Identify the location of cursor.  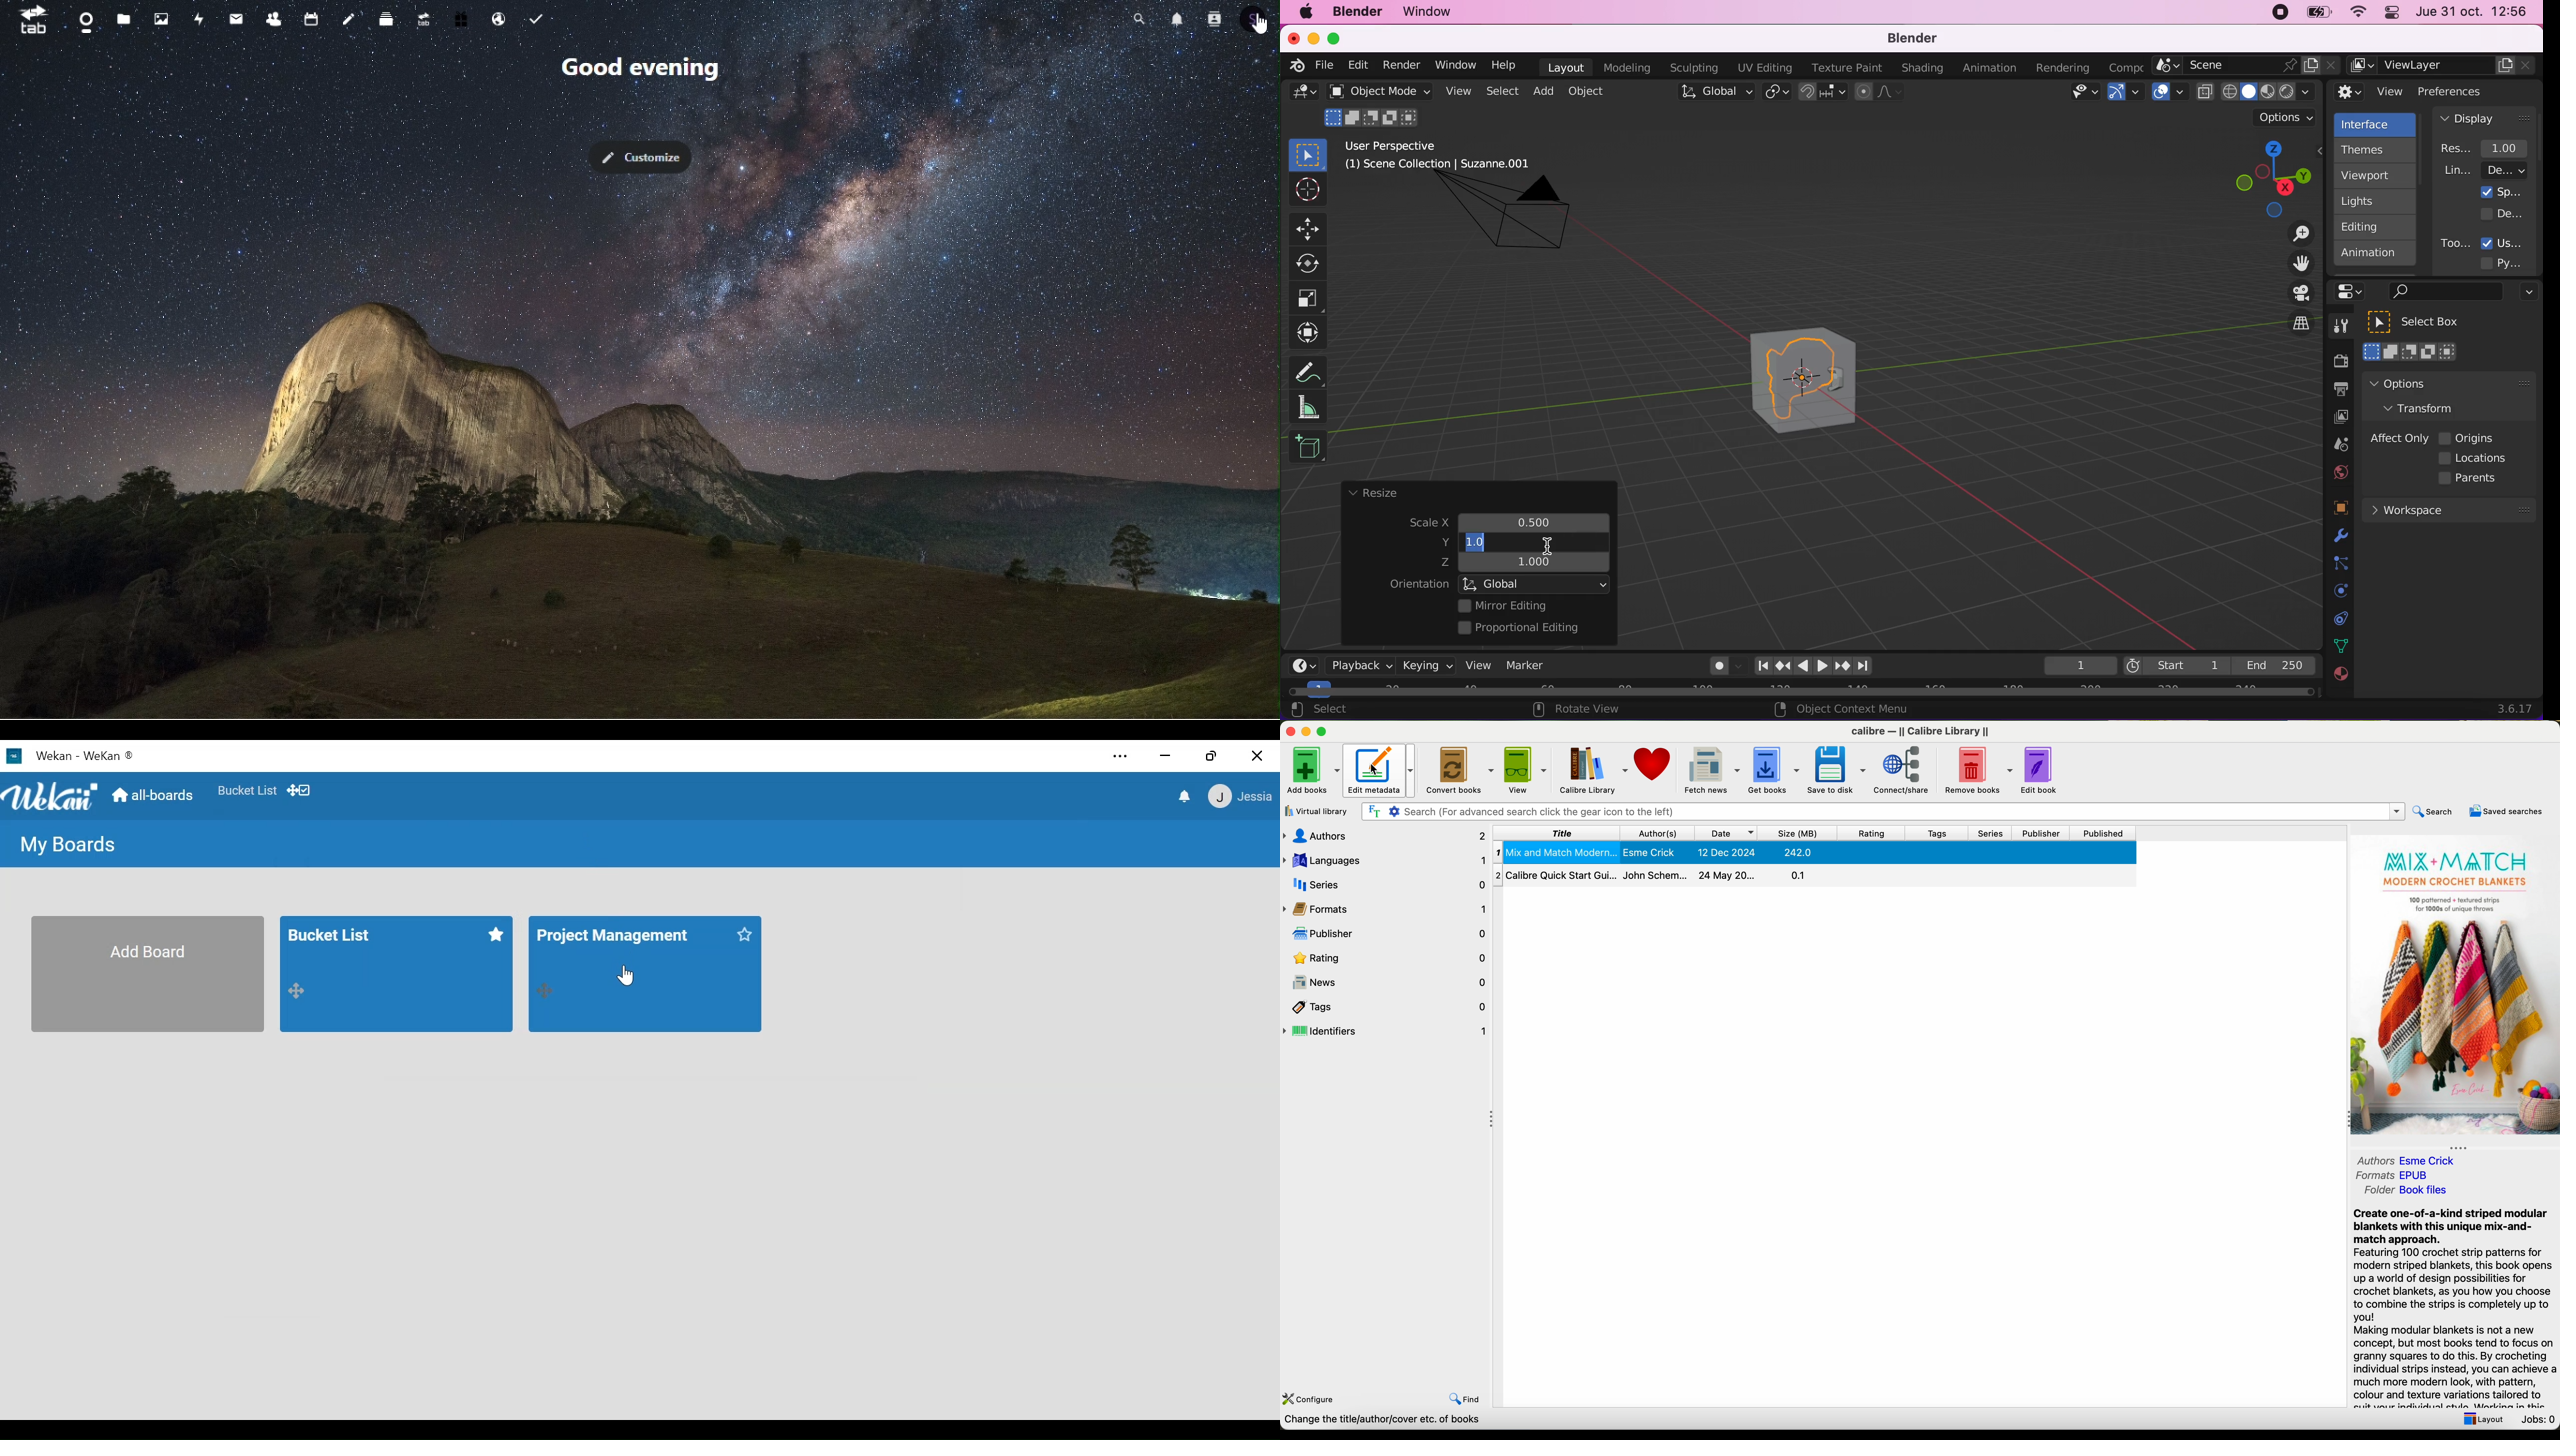
(1259, 23).